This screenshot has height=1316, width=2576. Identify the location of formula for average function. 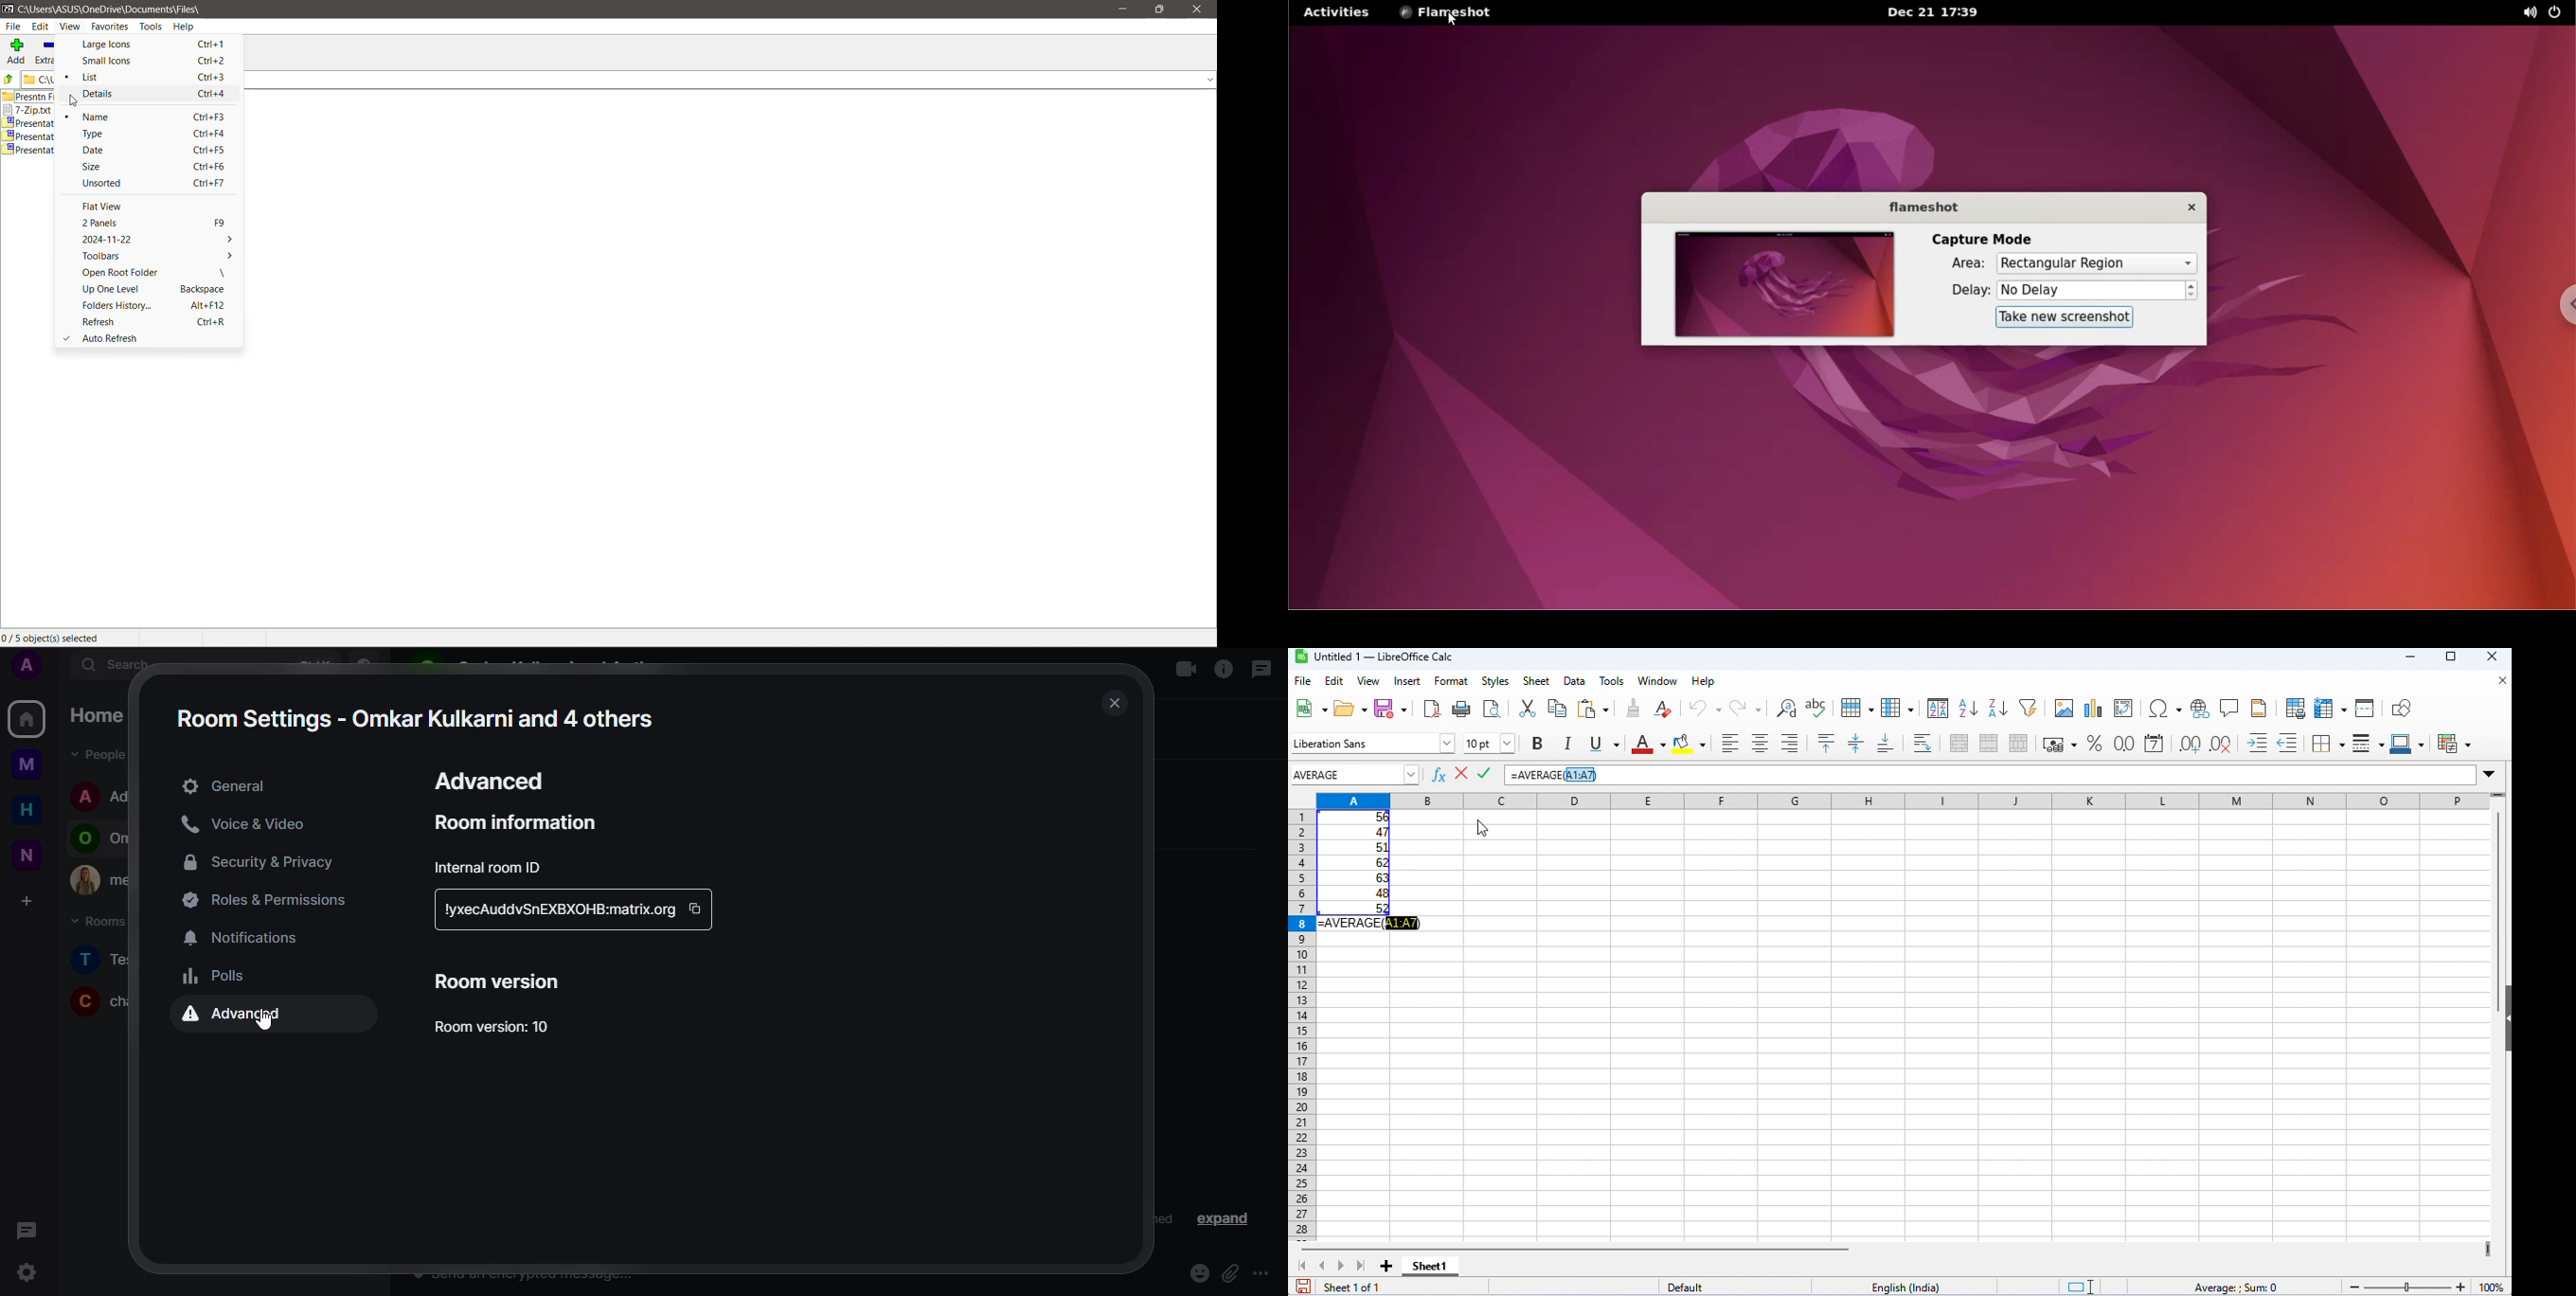
(1555, 775).